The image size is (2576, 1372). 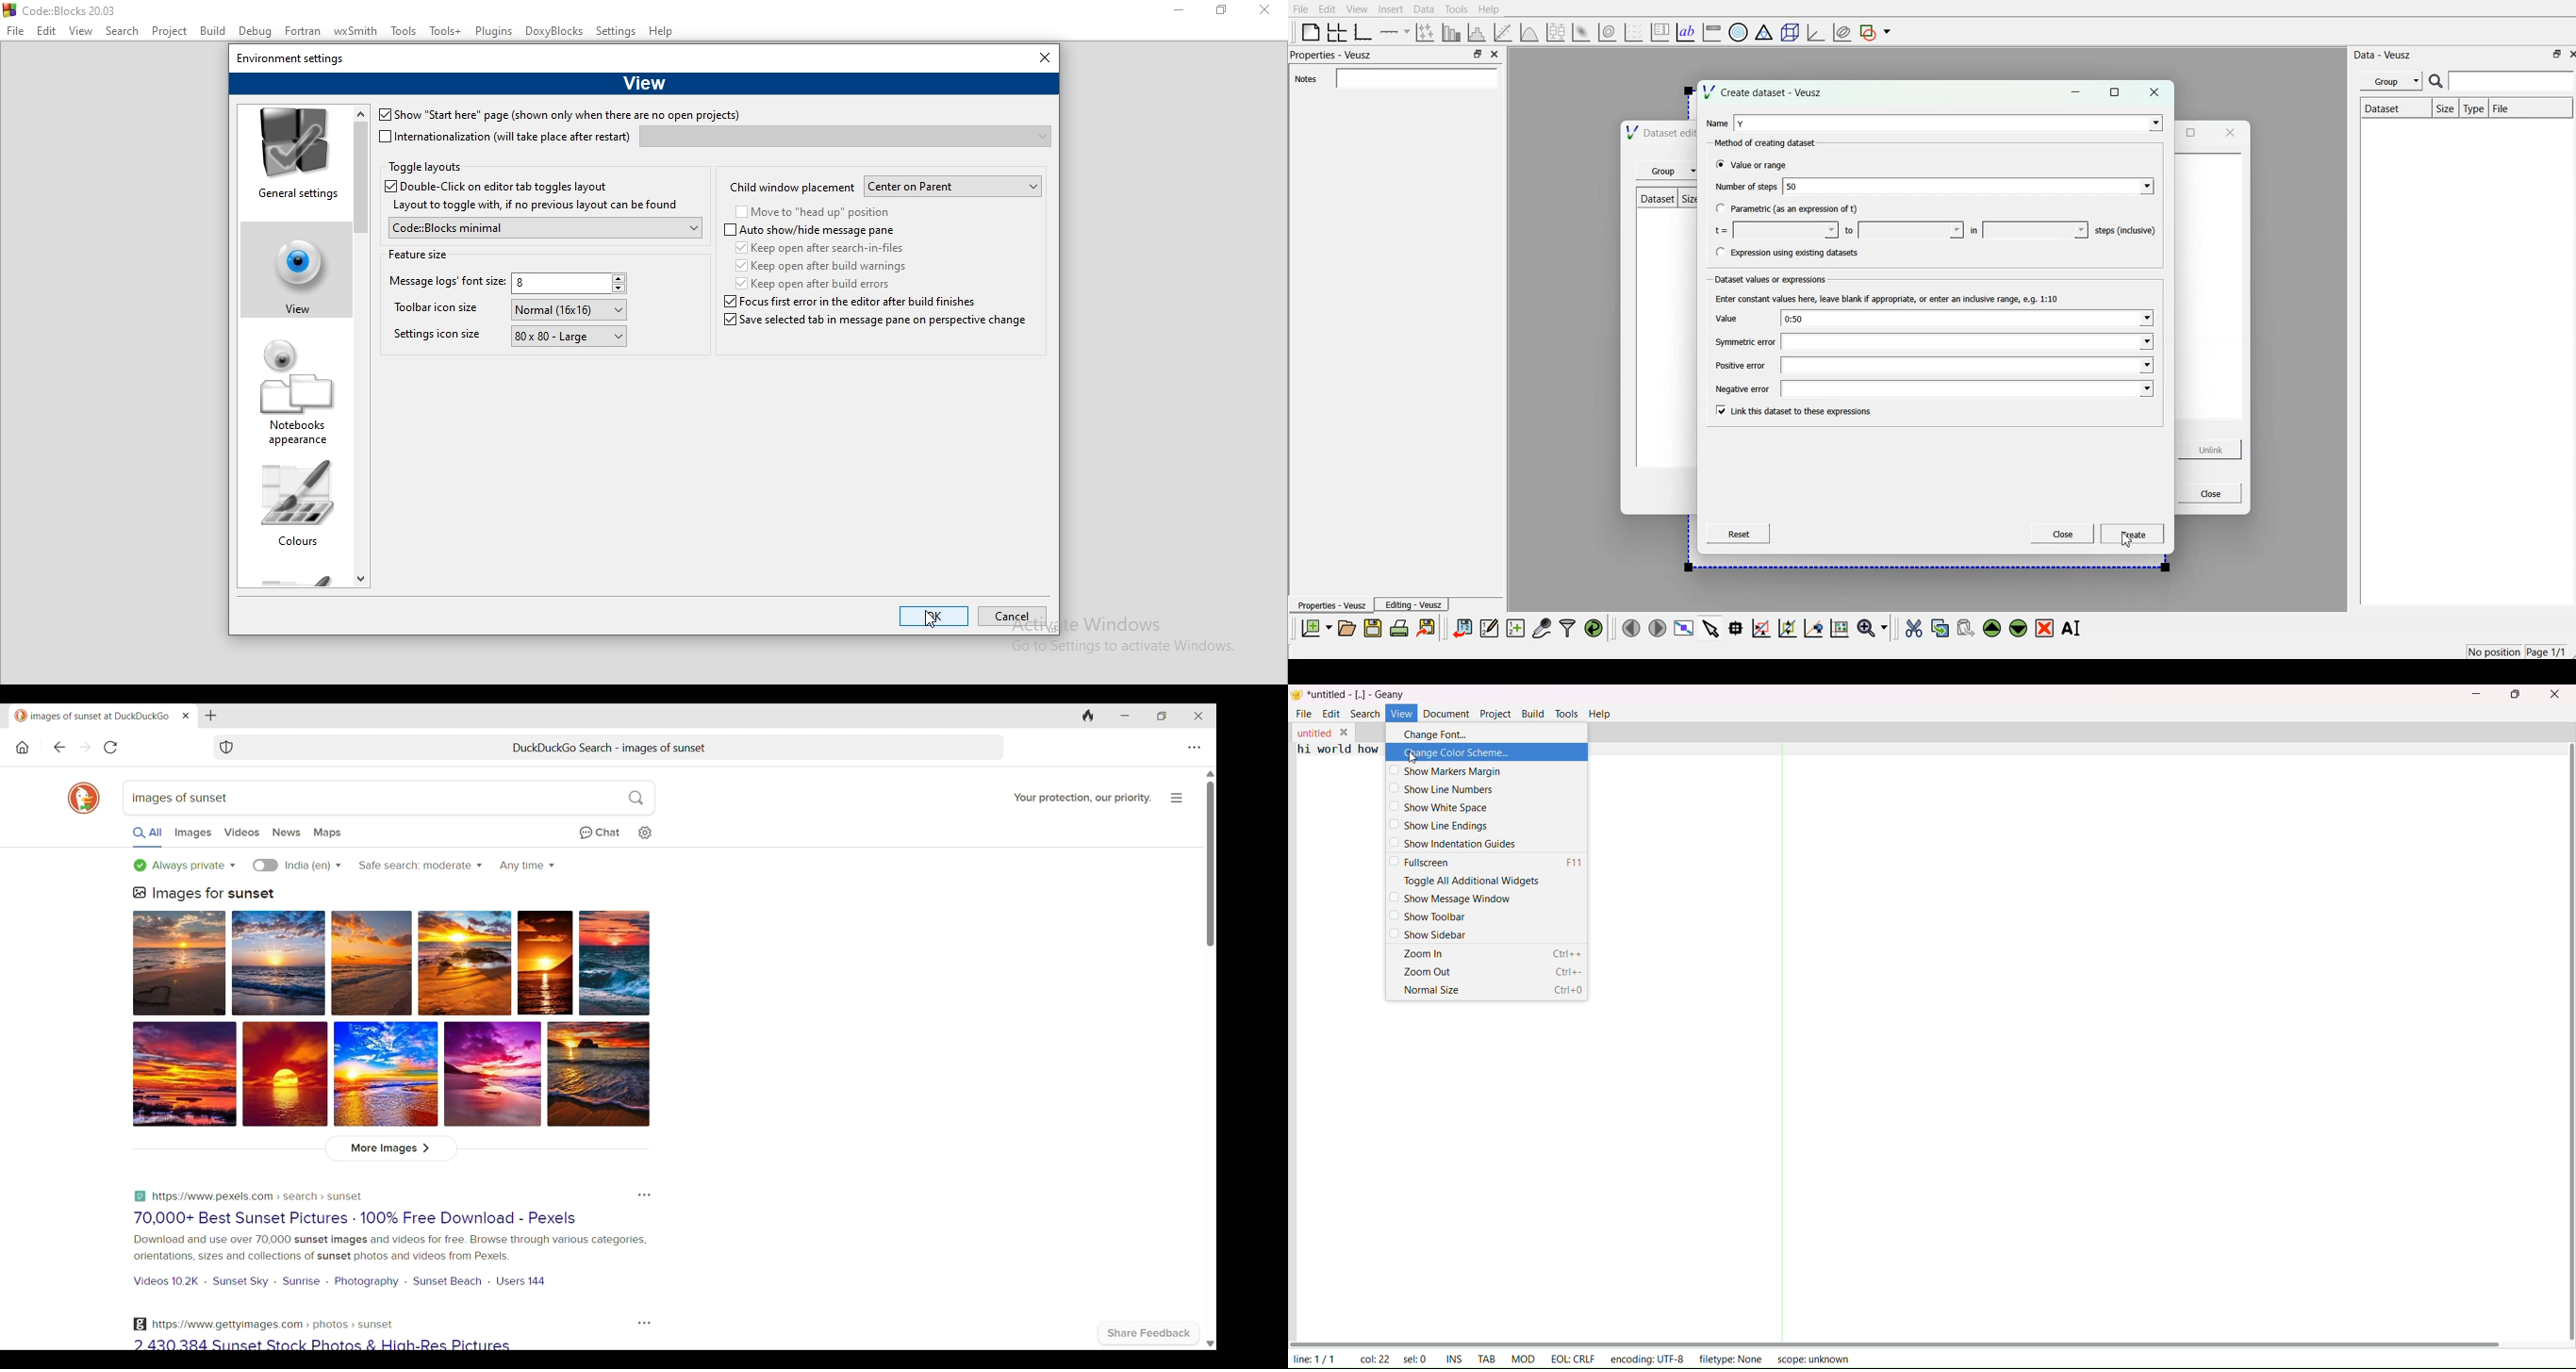 I want to click on Sunrise, so click(x=302, y=1281).